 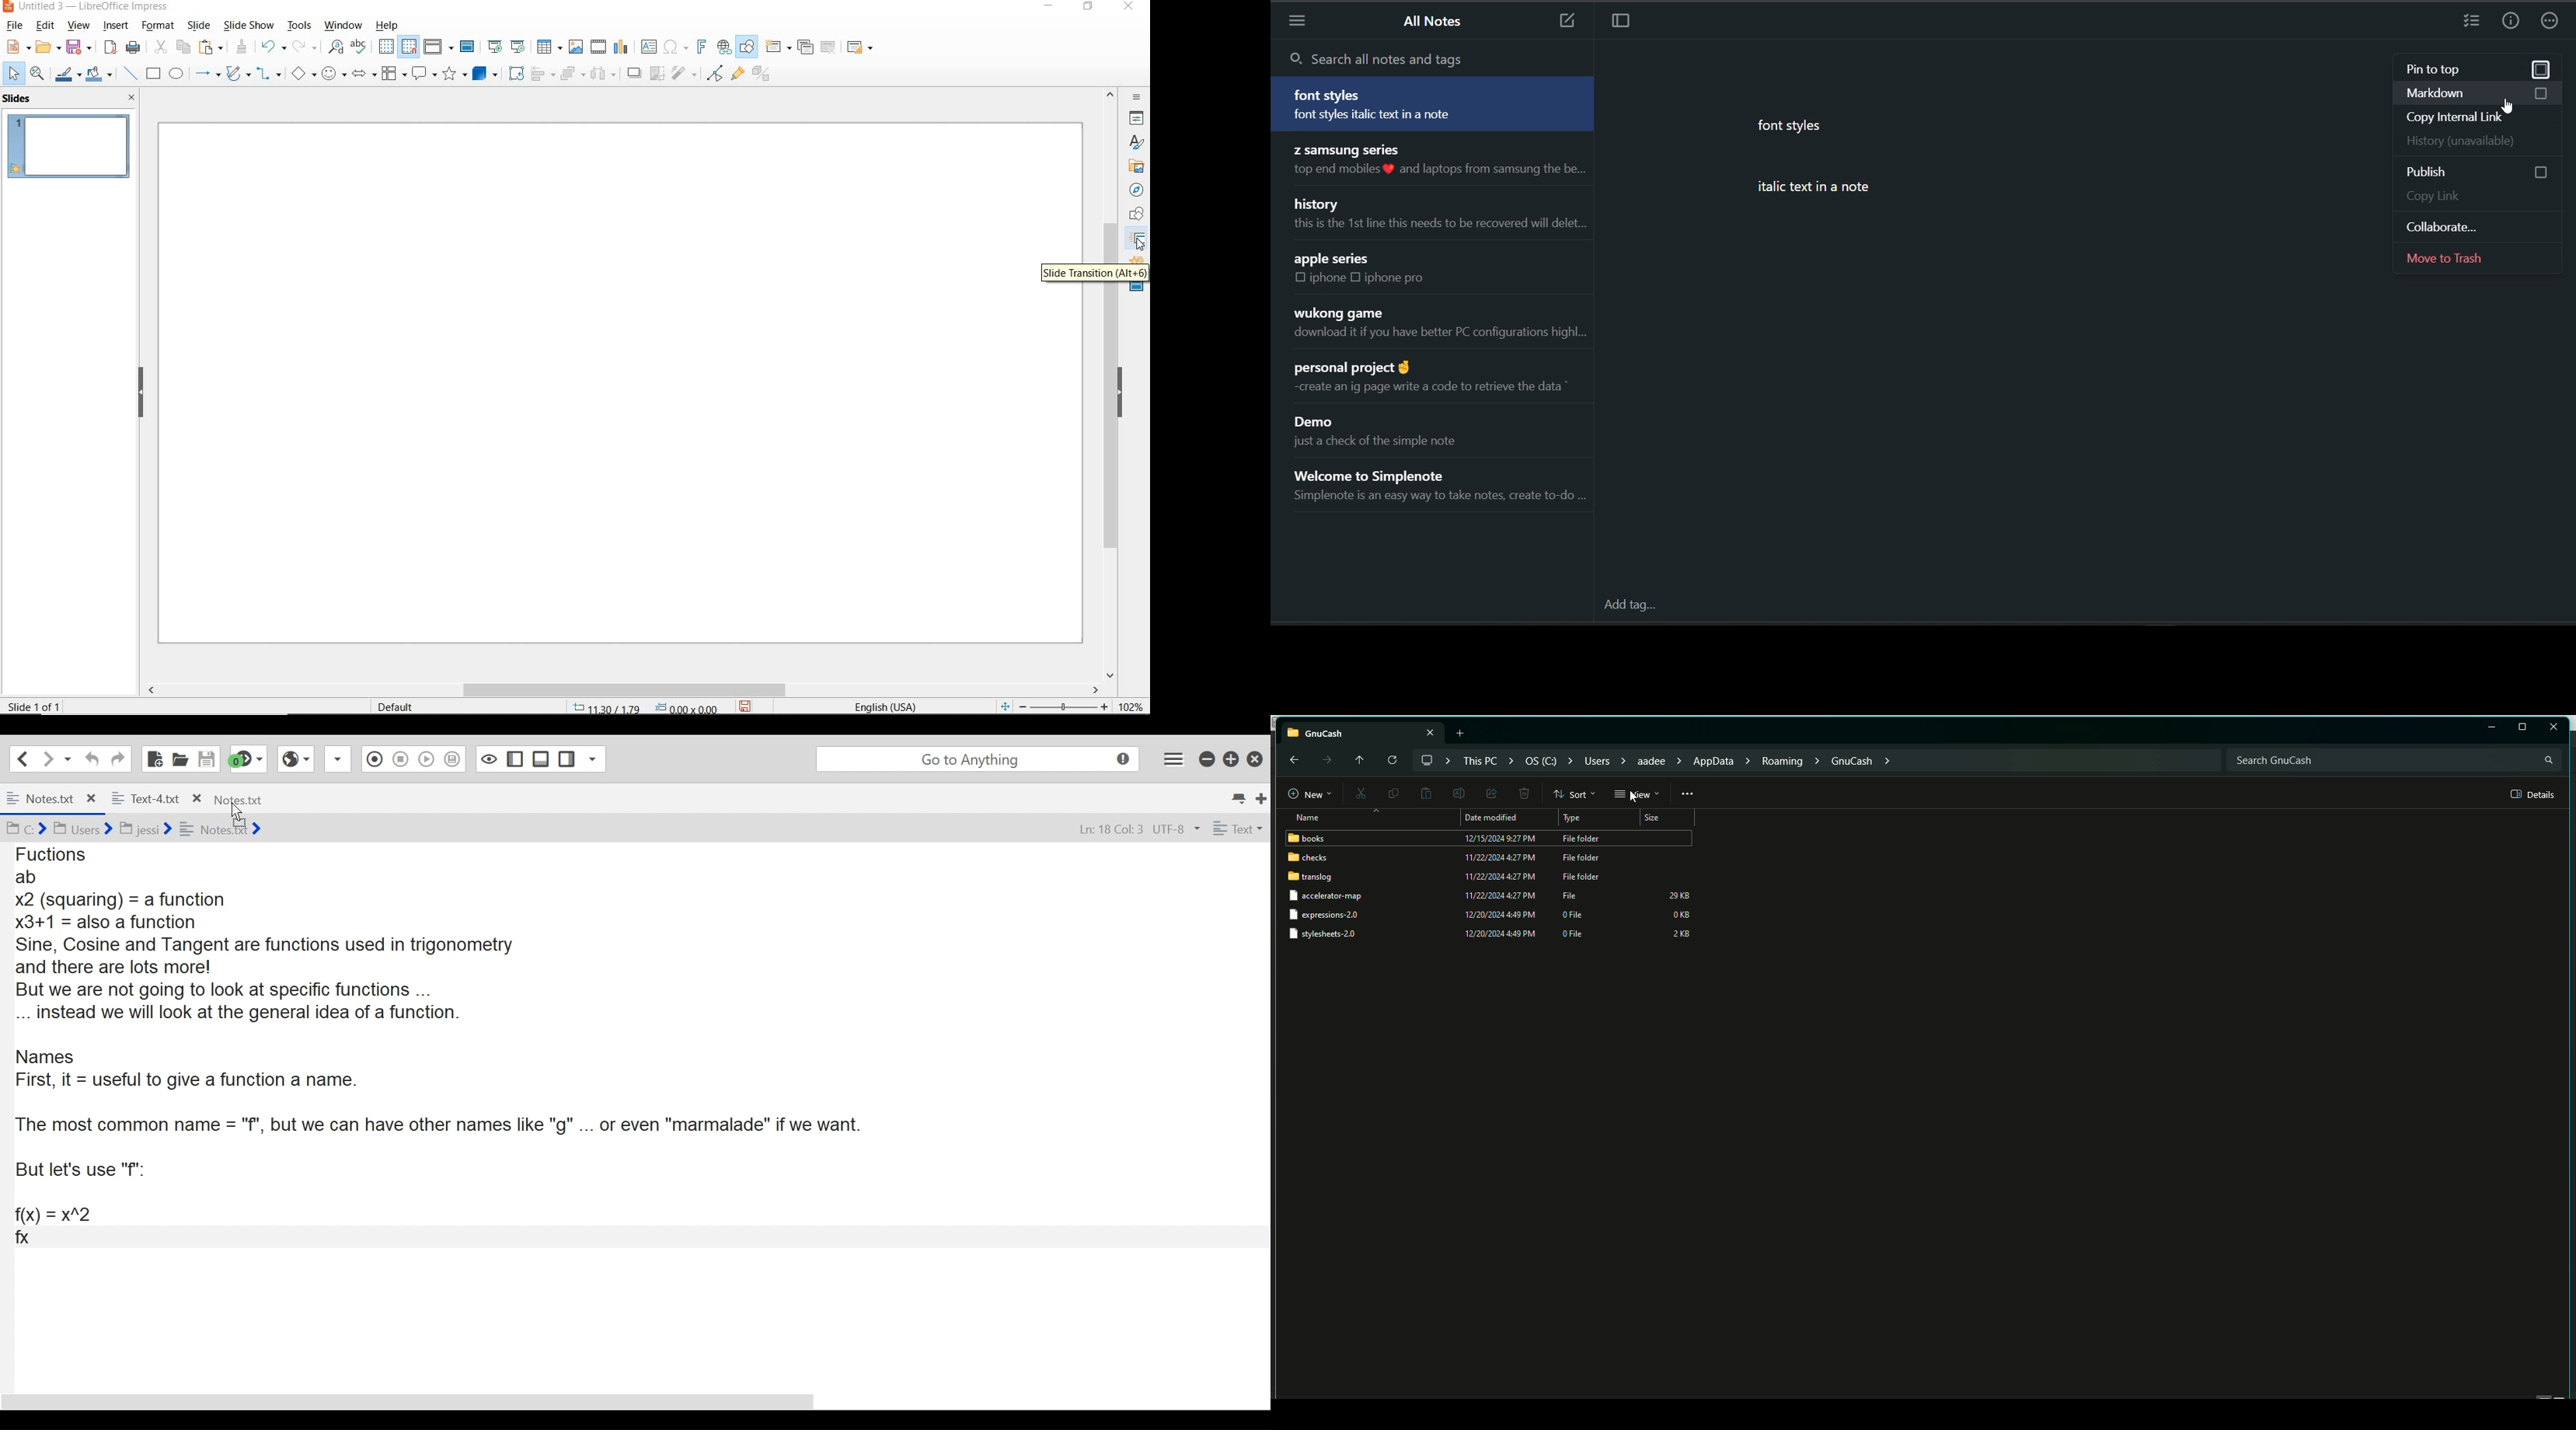 I want to click on FILTER, so click(x=684, y=75).